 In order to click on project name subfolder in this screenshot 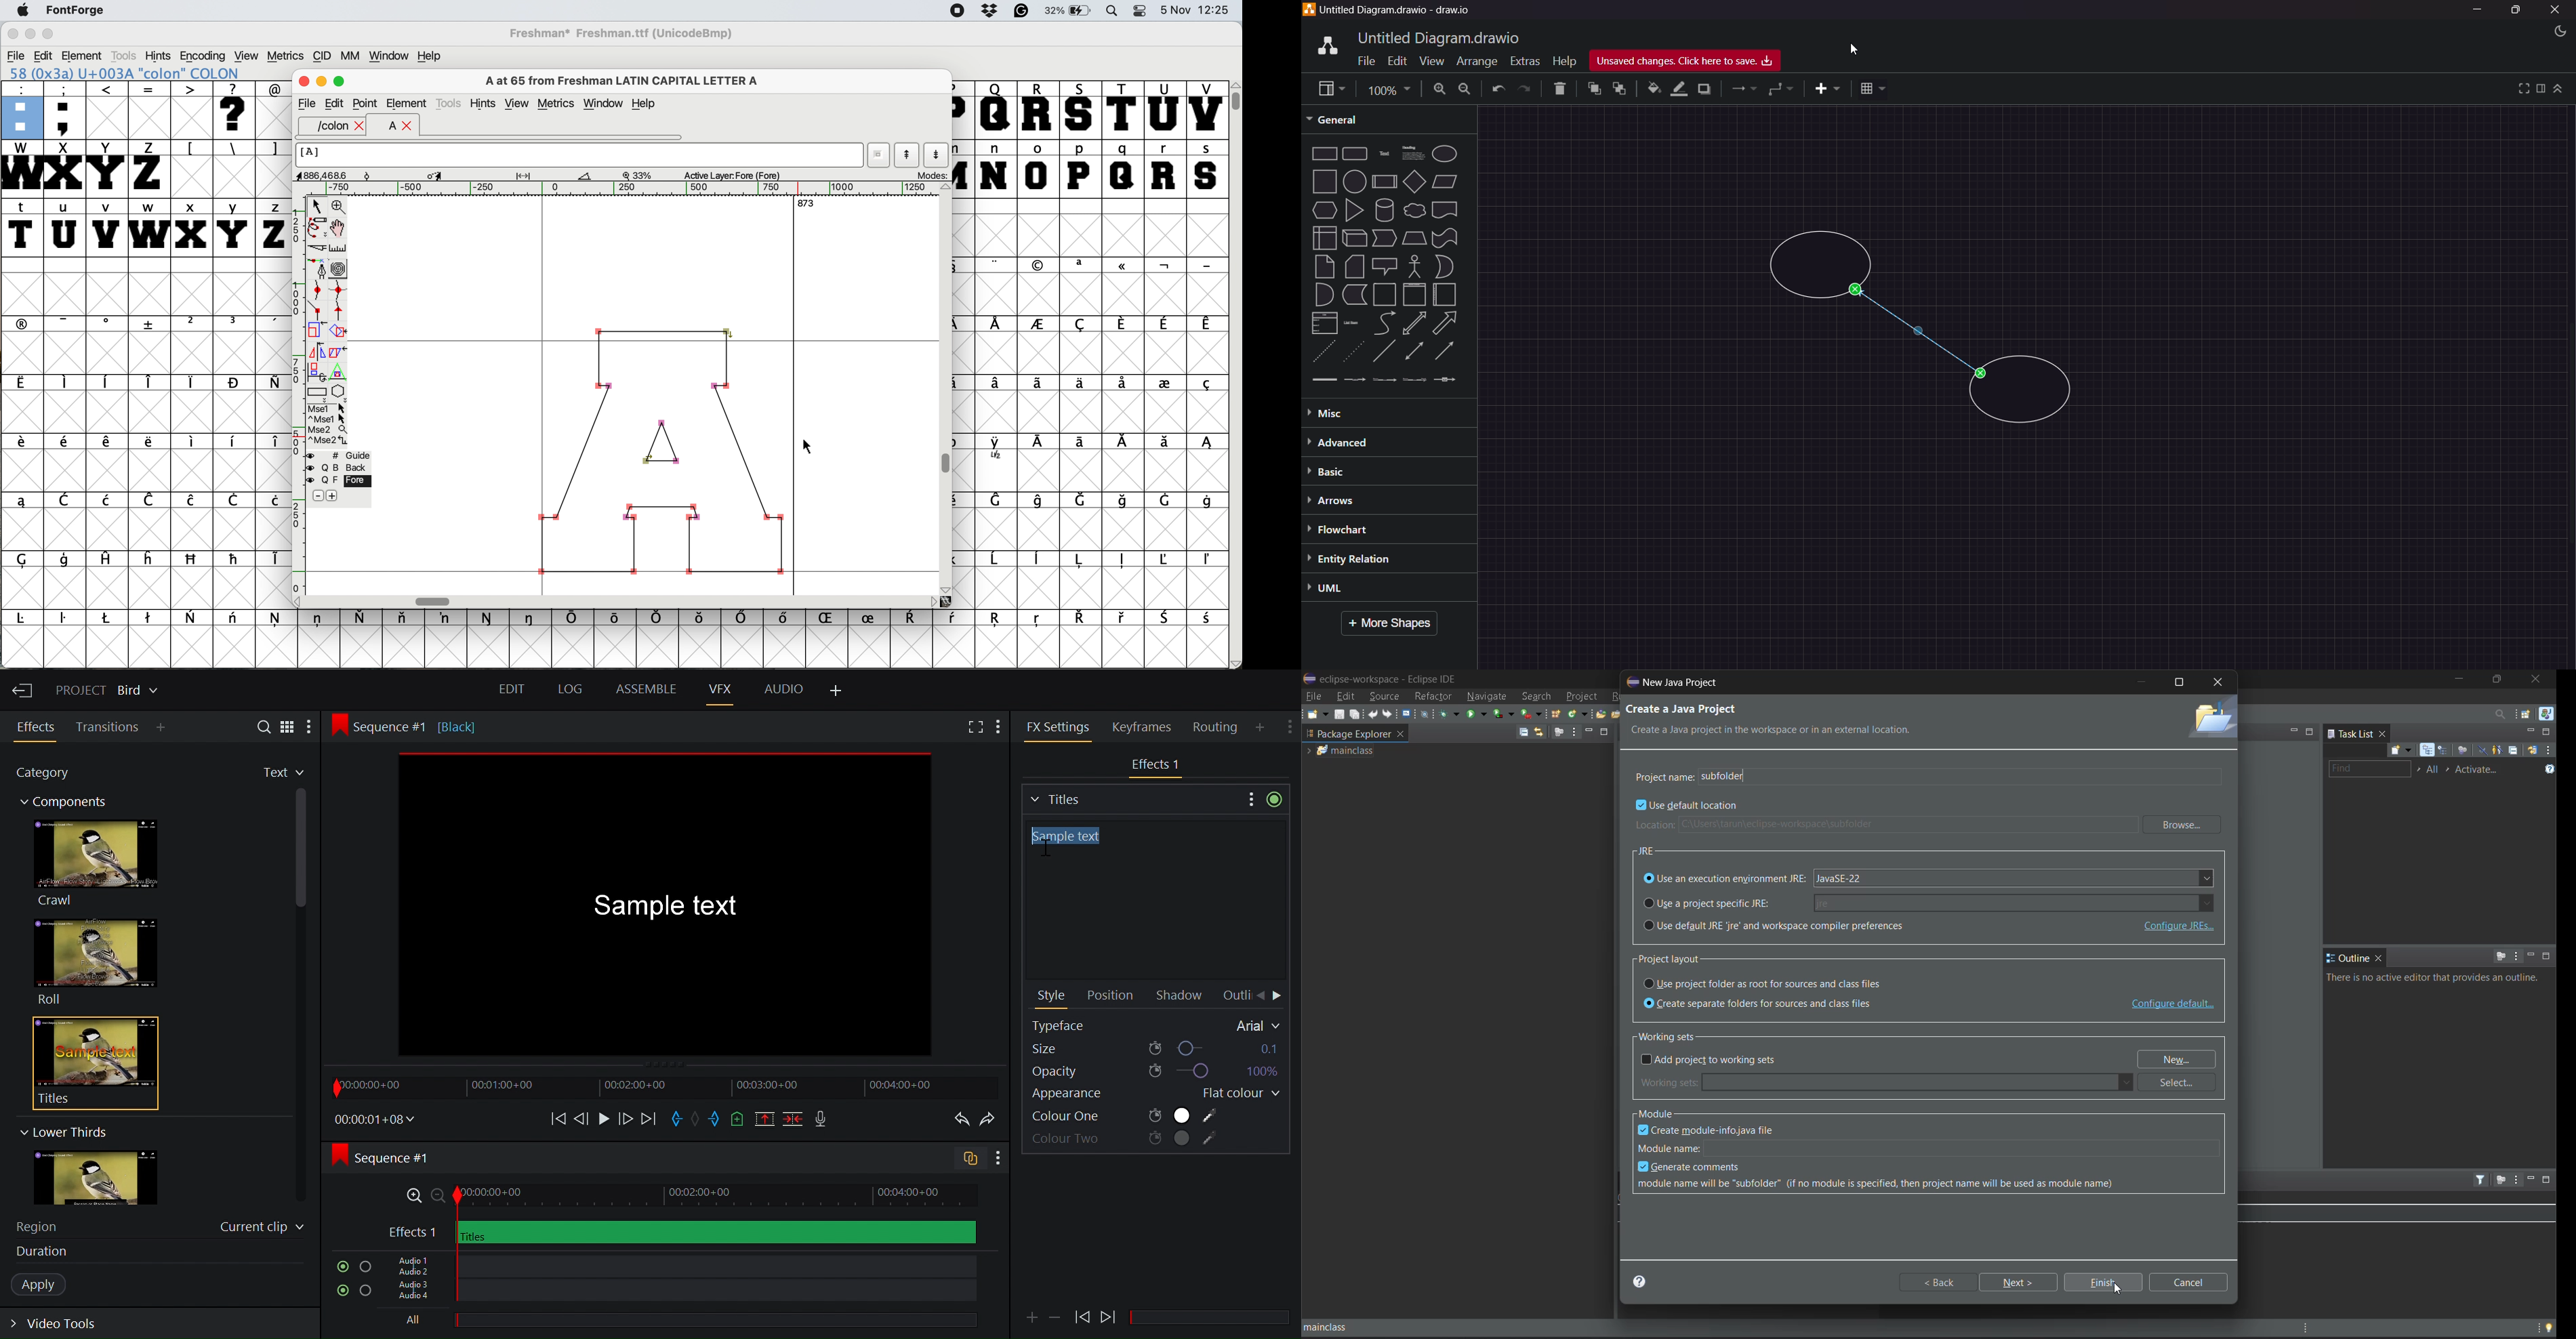, I will do `click(1928, 775)`.